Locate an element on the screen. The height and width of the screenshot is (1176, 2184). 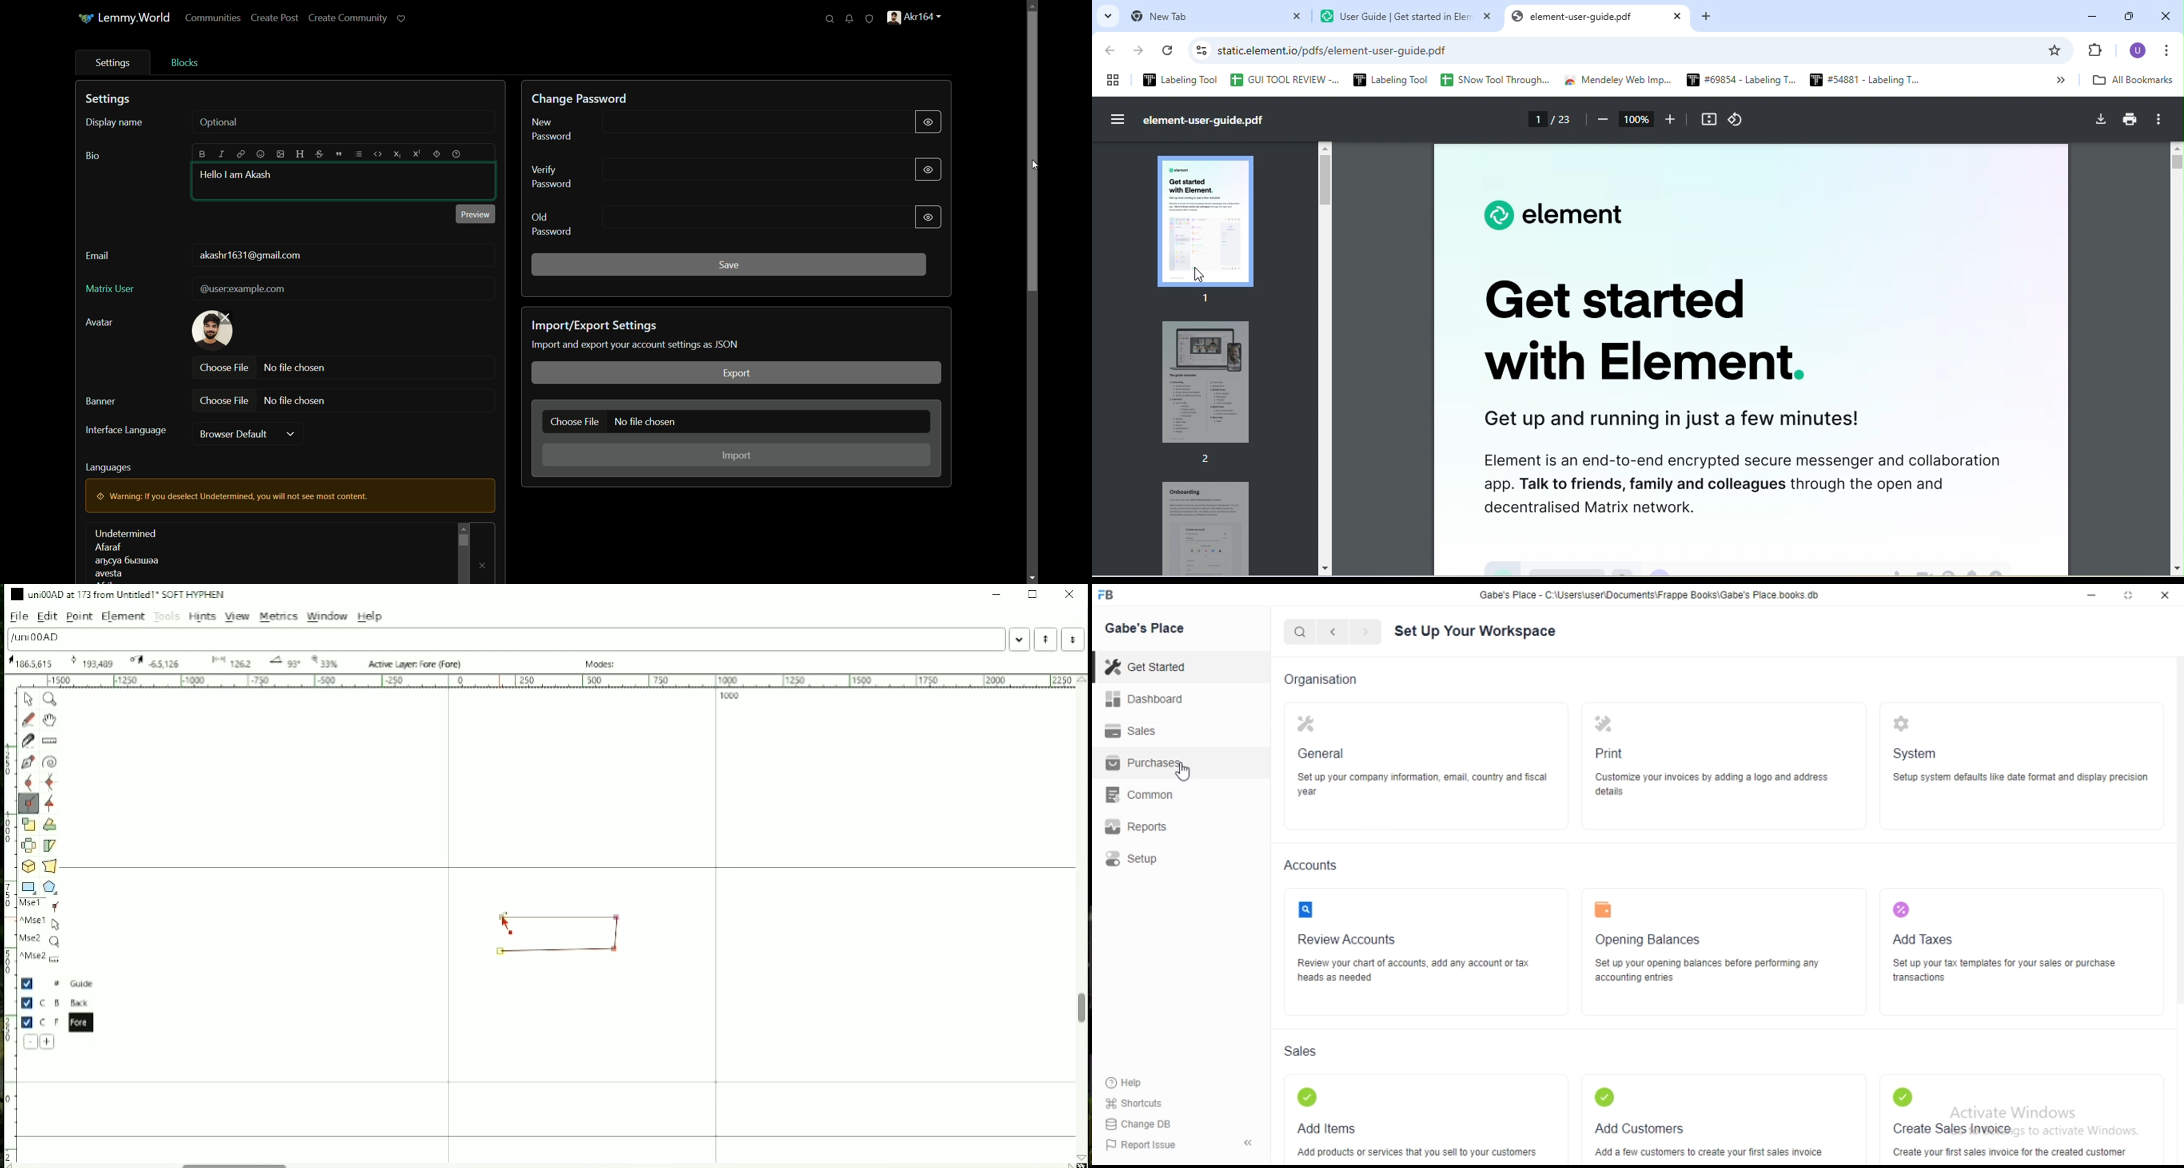
forward is located at coordinates (1142, 51).